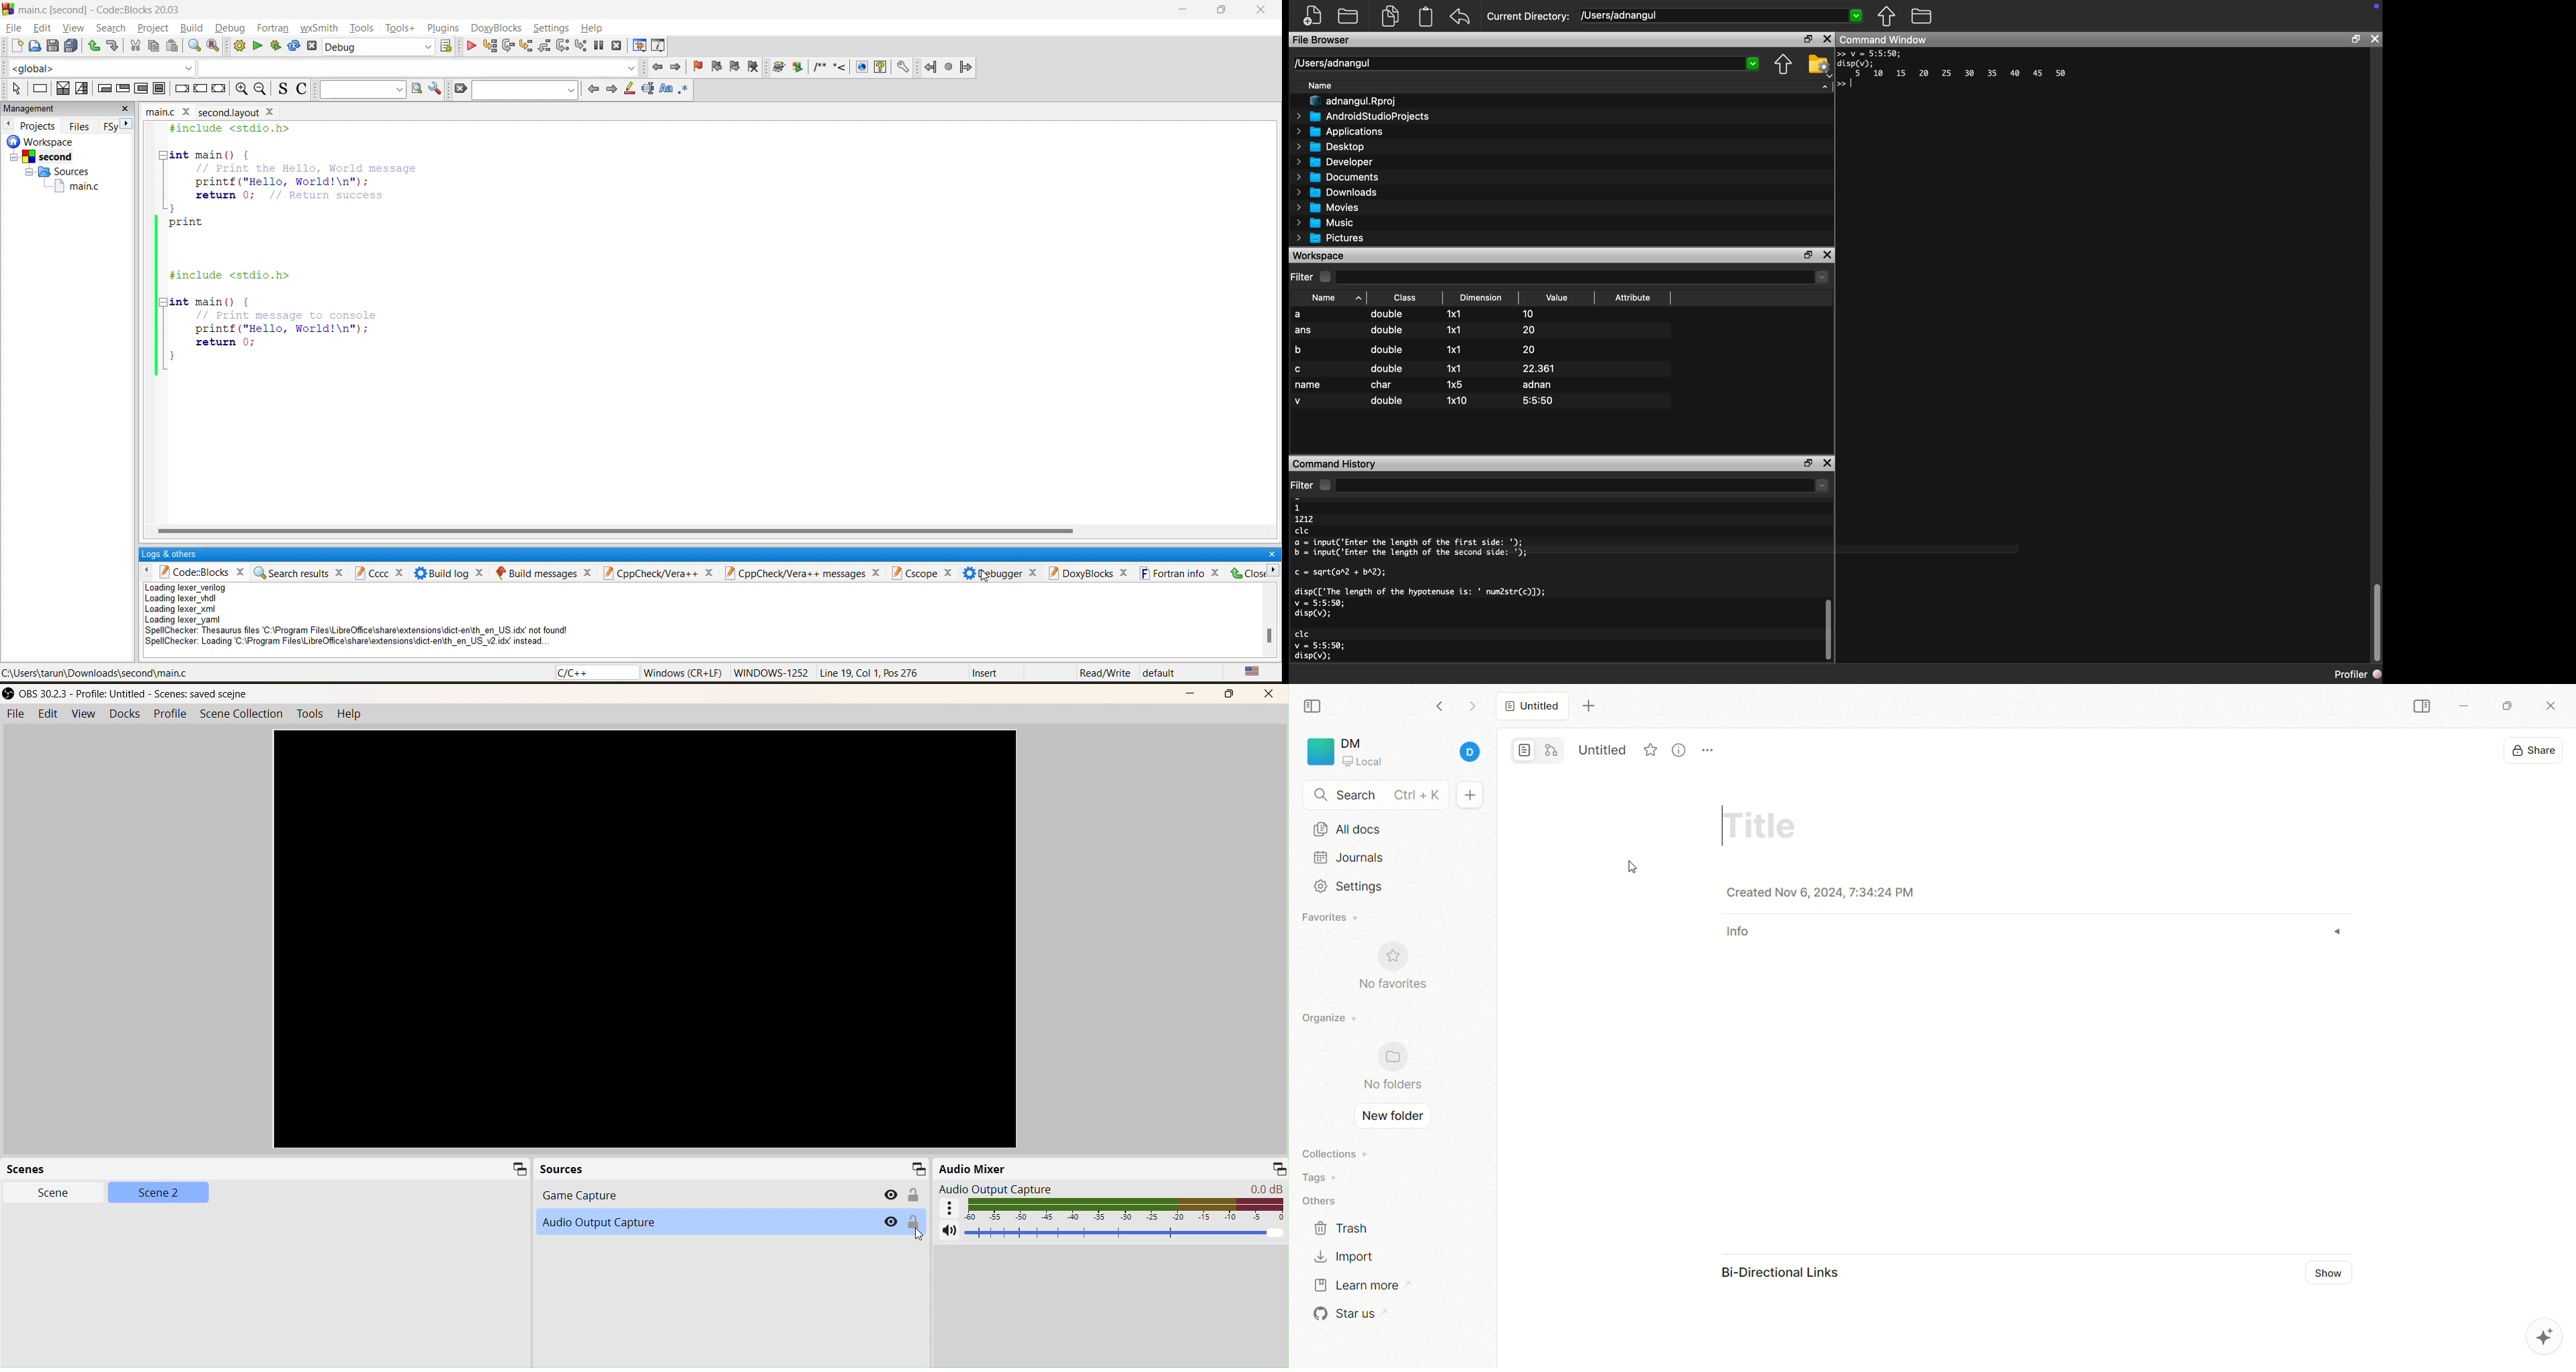  Describe the element at coordinates (172, 716) in the screenshot. I see `Profile` at that location.